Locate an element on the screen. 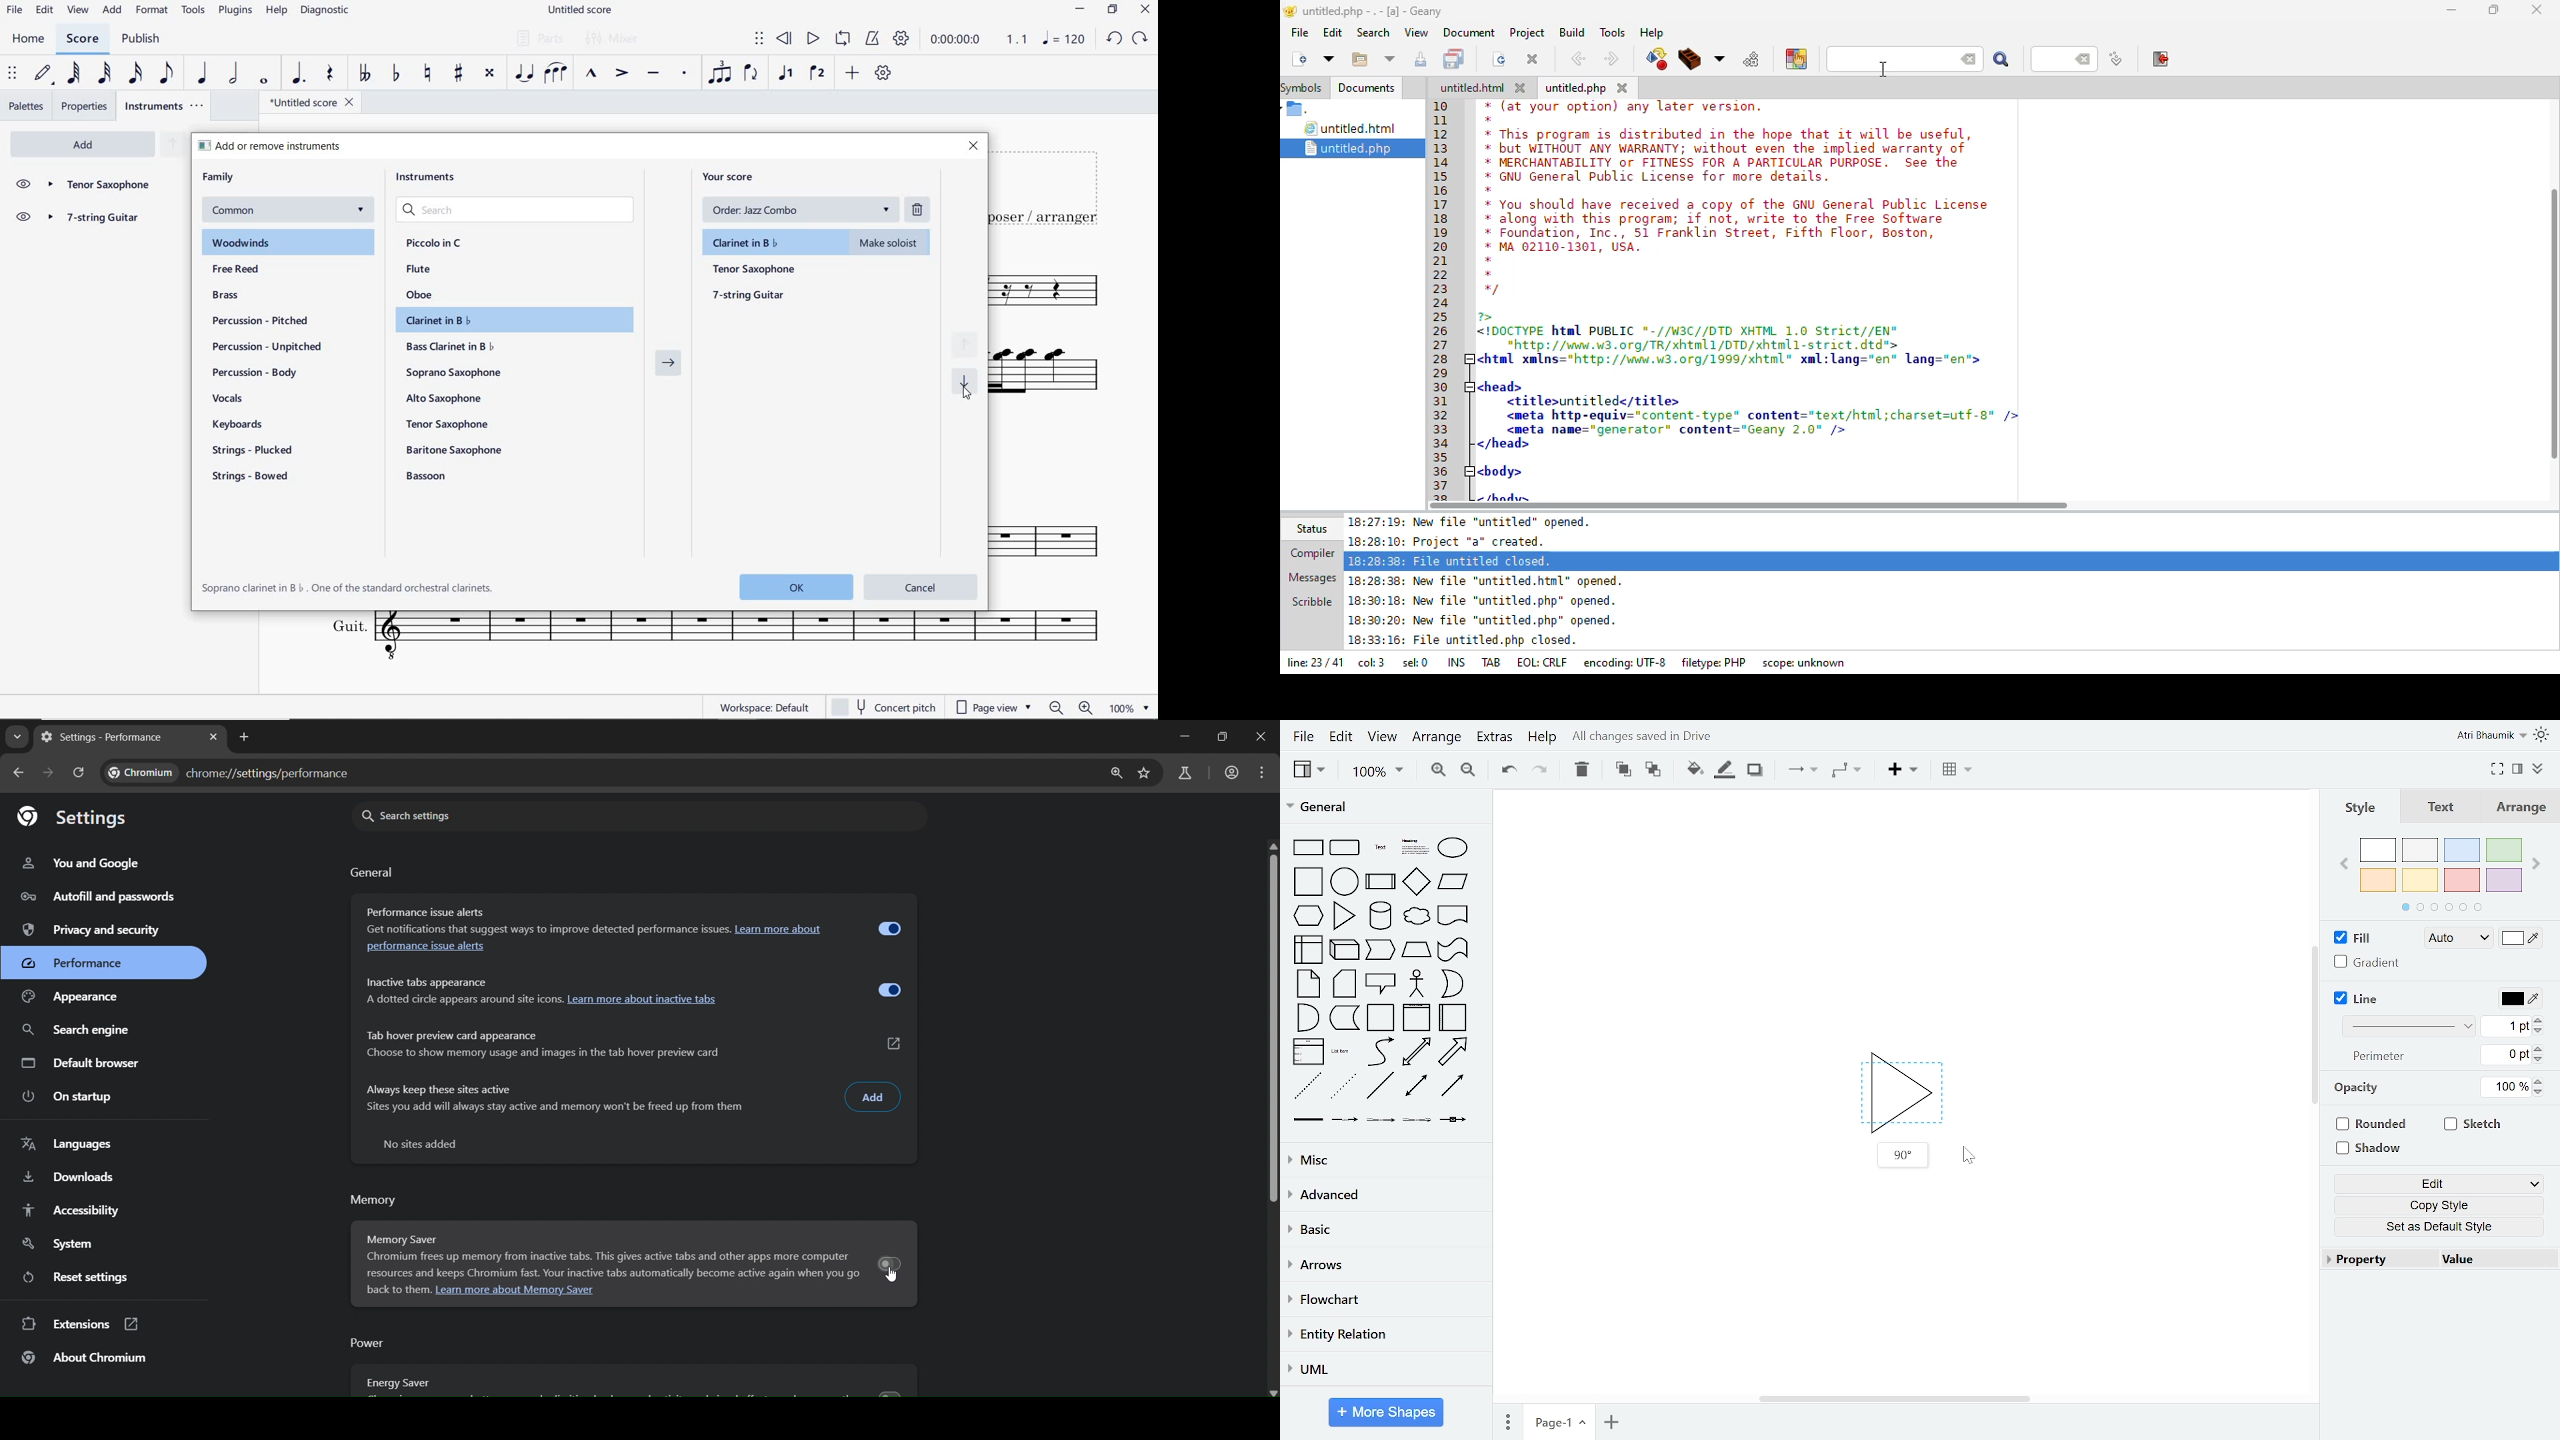  always keep these sites active is located at coordinates (439, 1089).